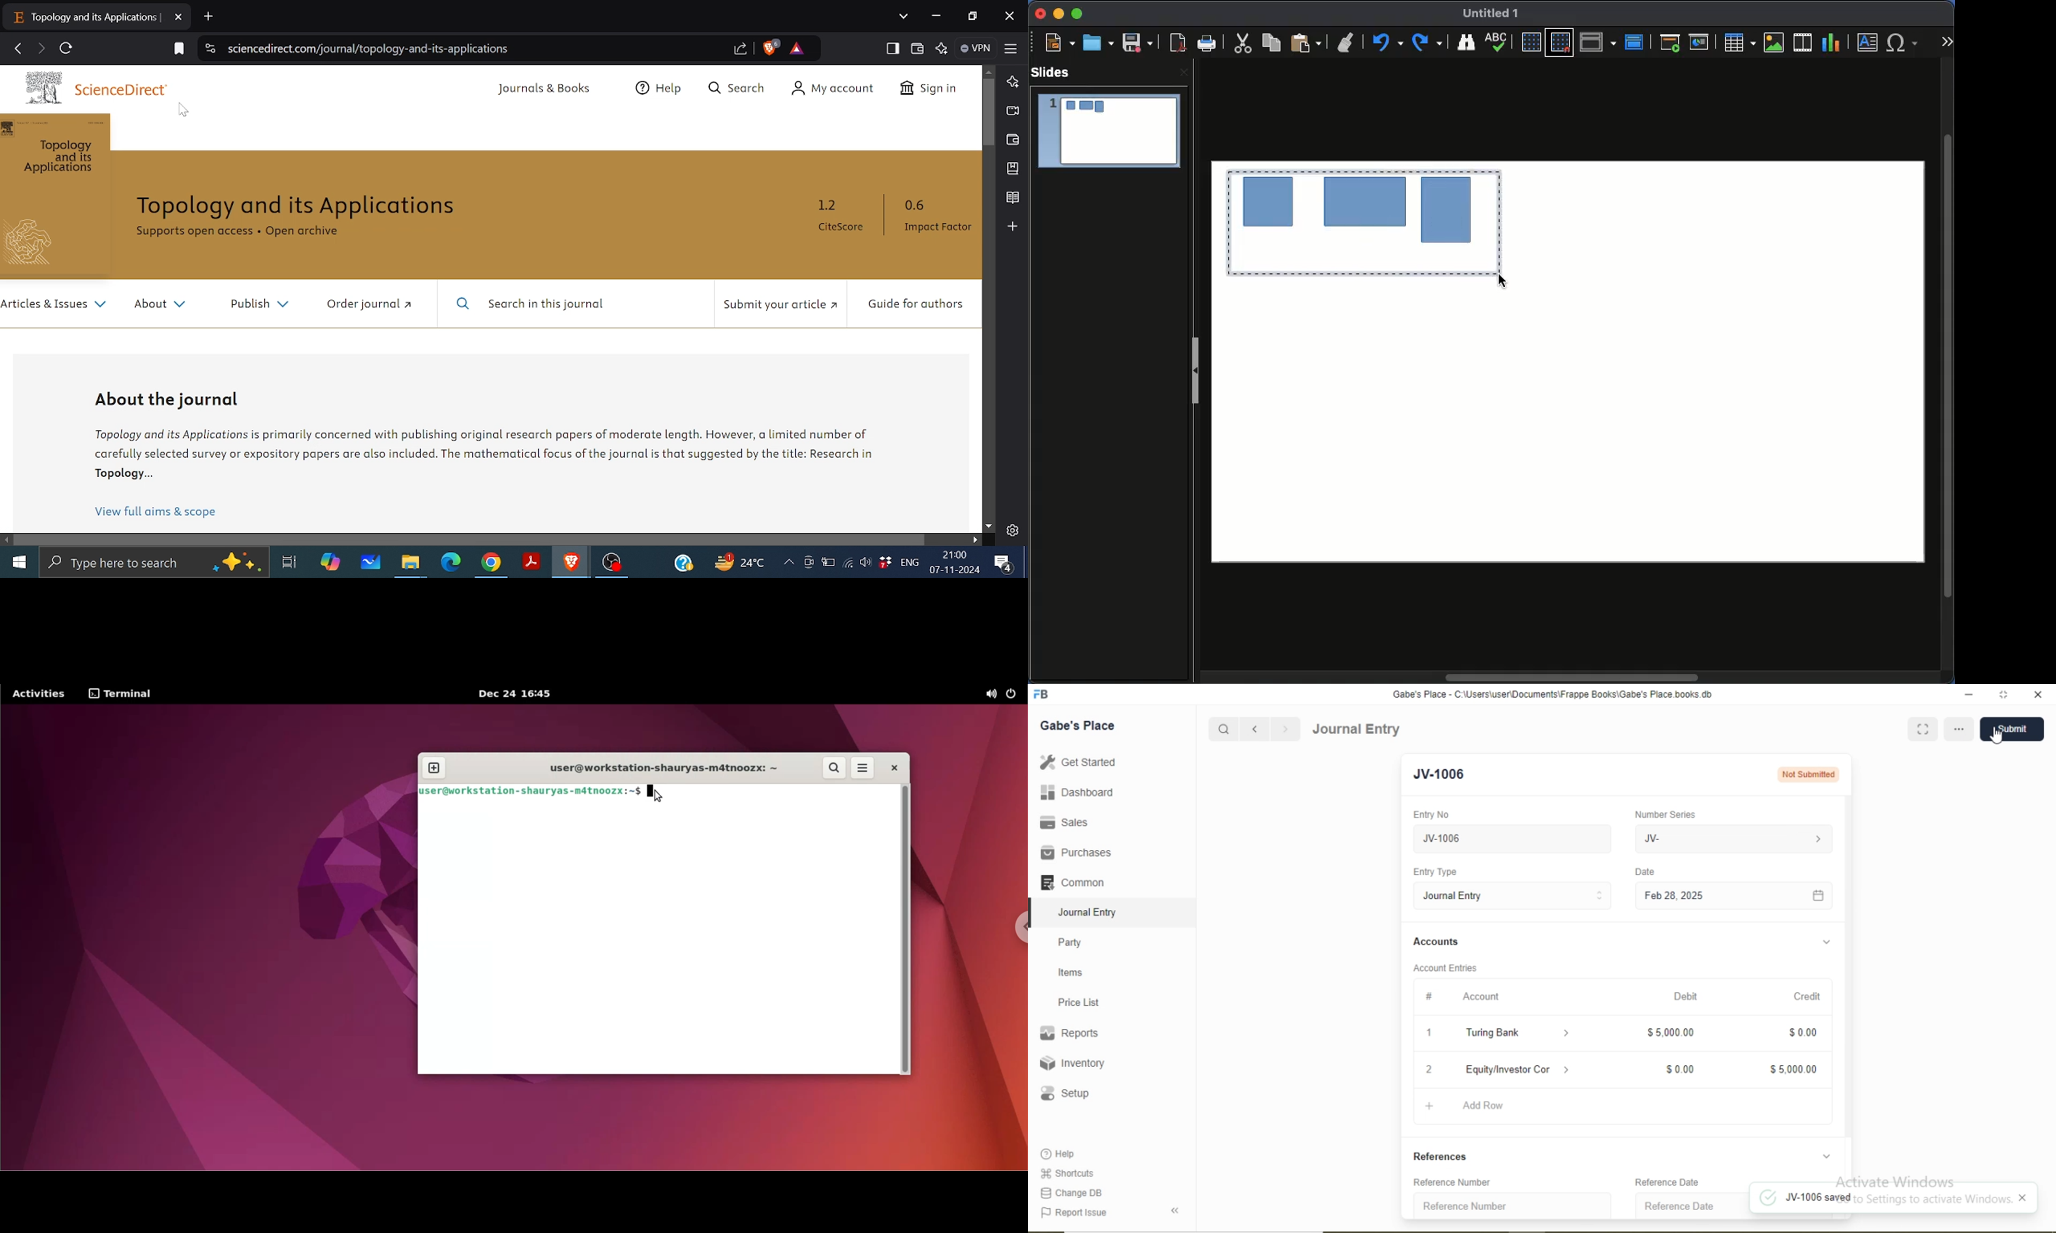  Describe the element at coordinates (1568, 1069) in the screenshot. I see `Dropdown` at that location.